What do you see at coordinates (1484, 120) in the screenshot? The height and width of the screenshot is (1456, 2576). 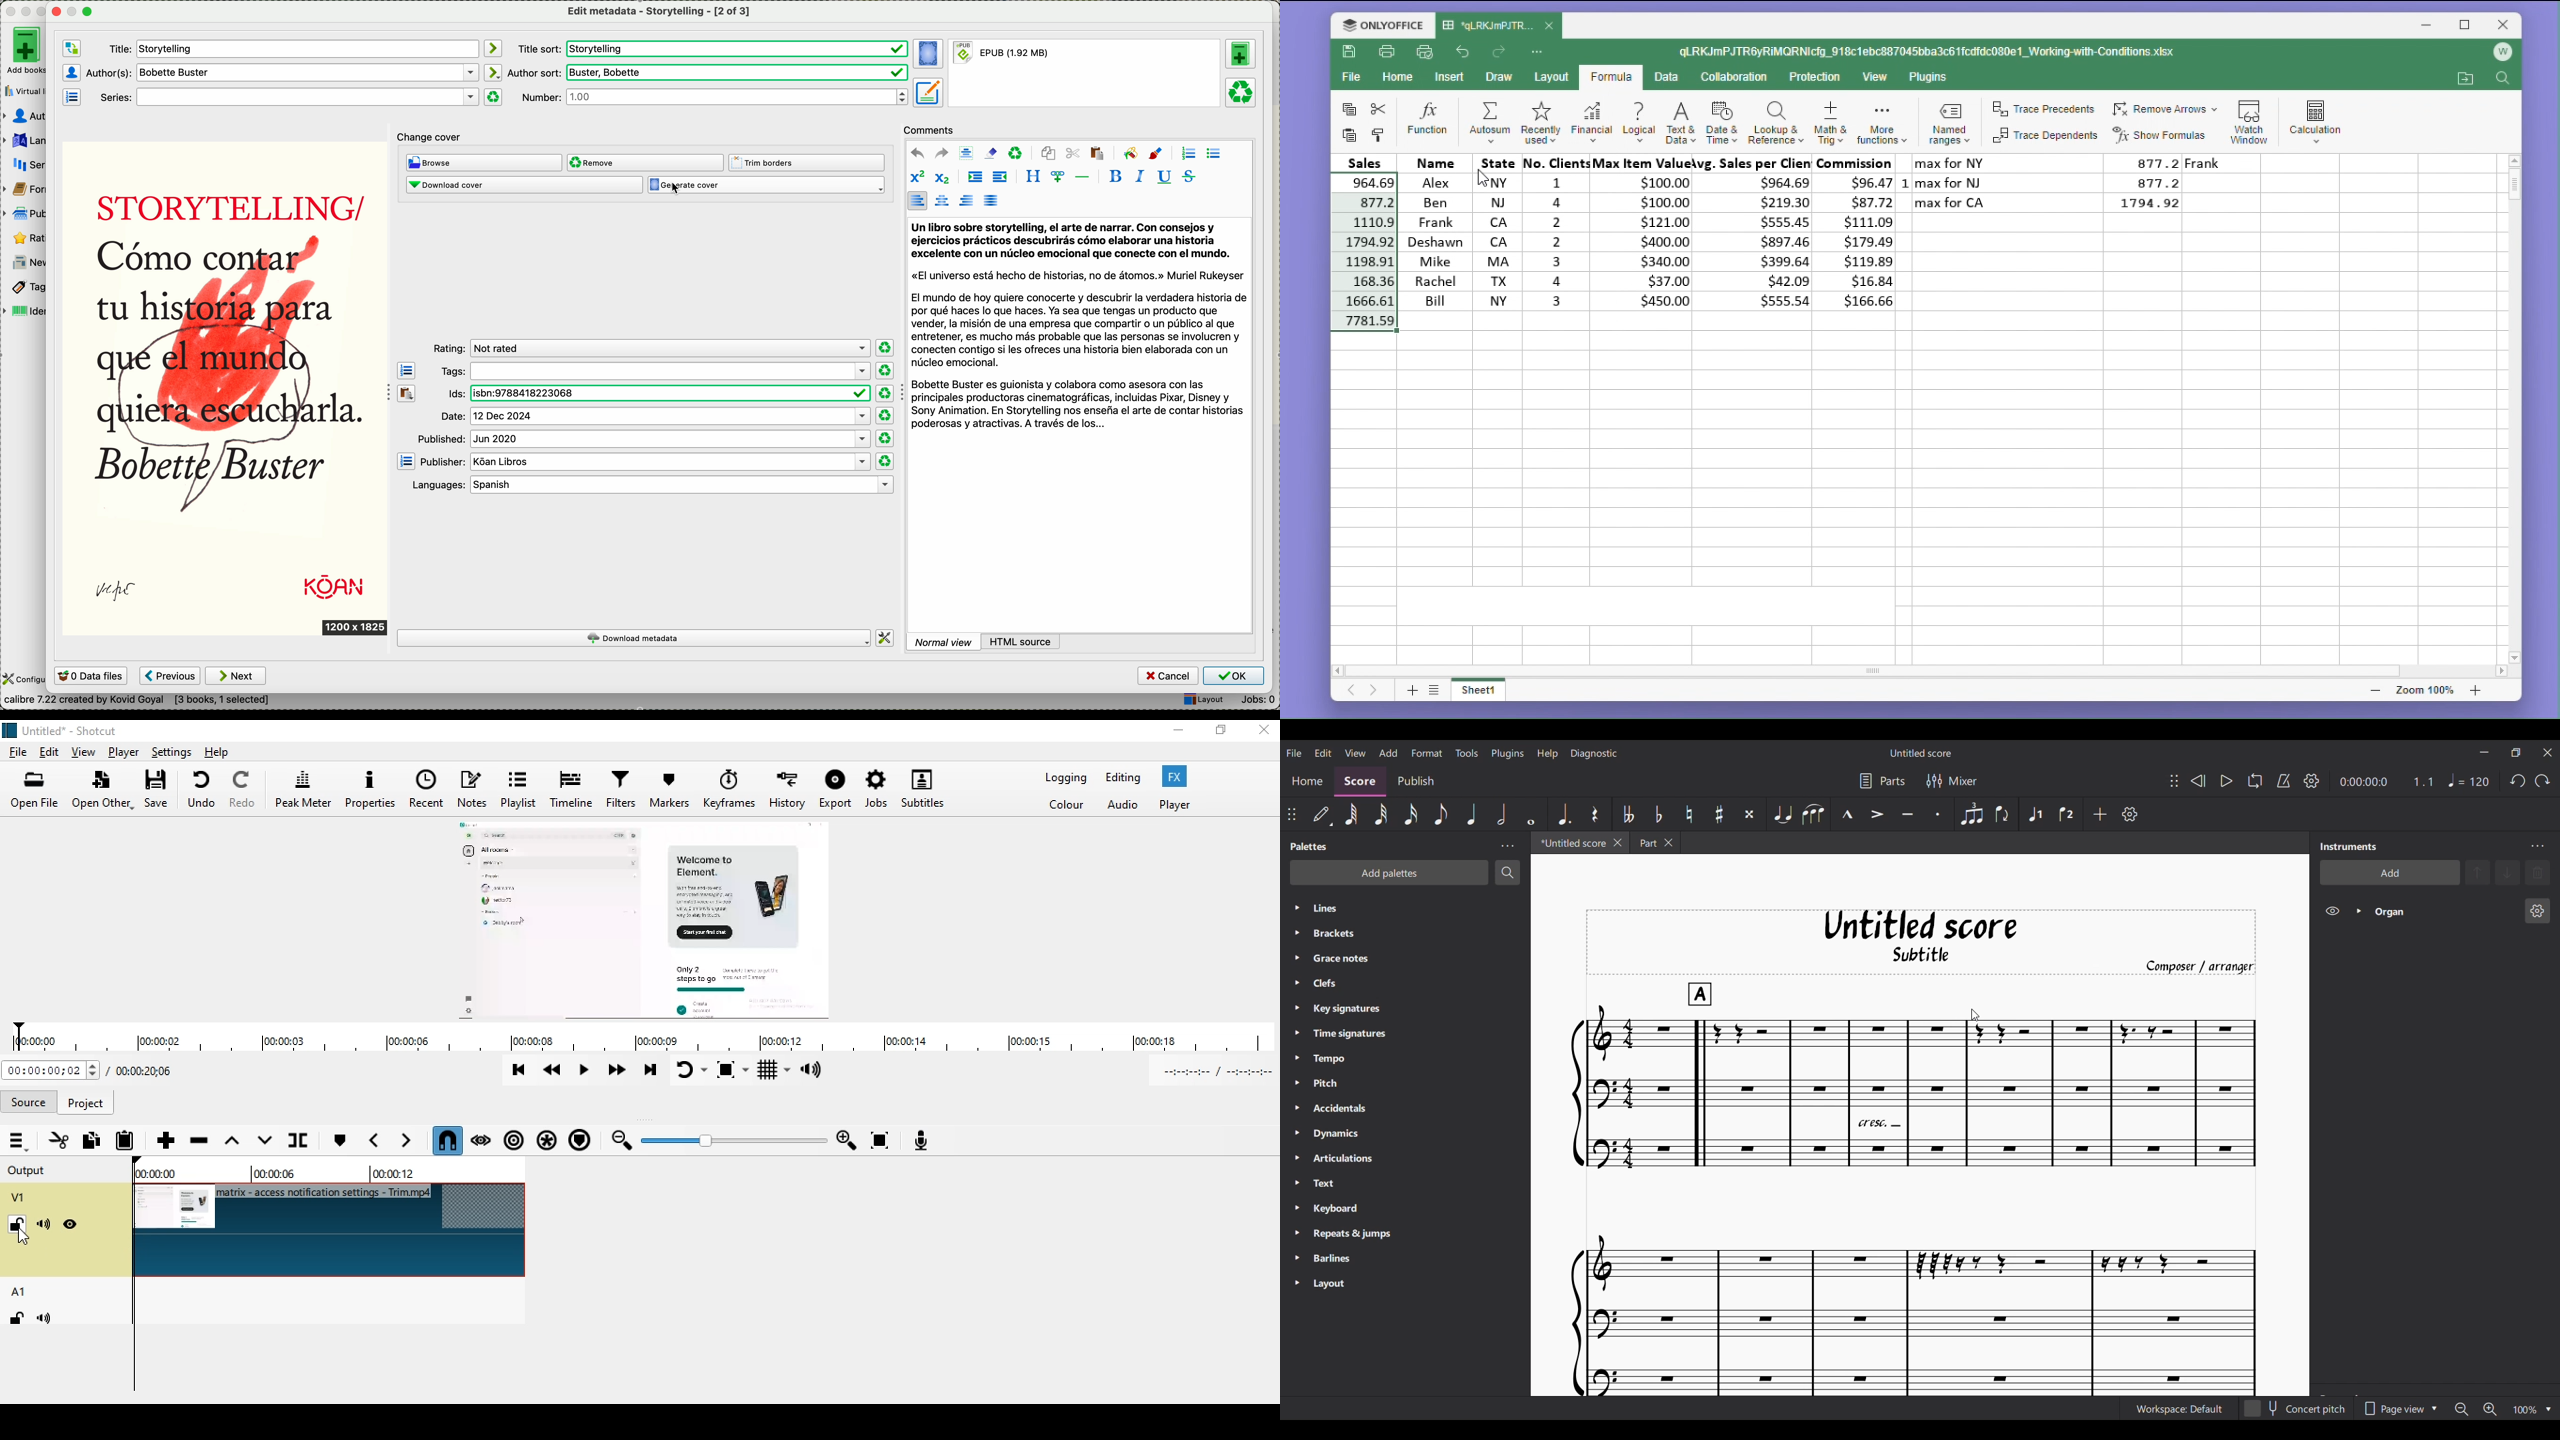 I see `autosum` at bounding box center [1484, 120].